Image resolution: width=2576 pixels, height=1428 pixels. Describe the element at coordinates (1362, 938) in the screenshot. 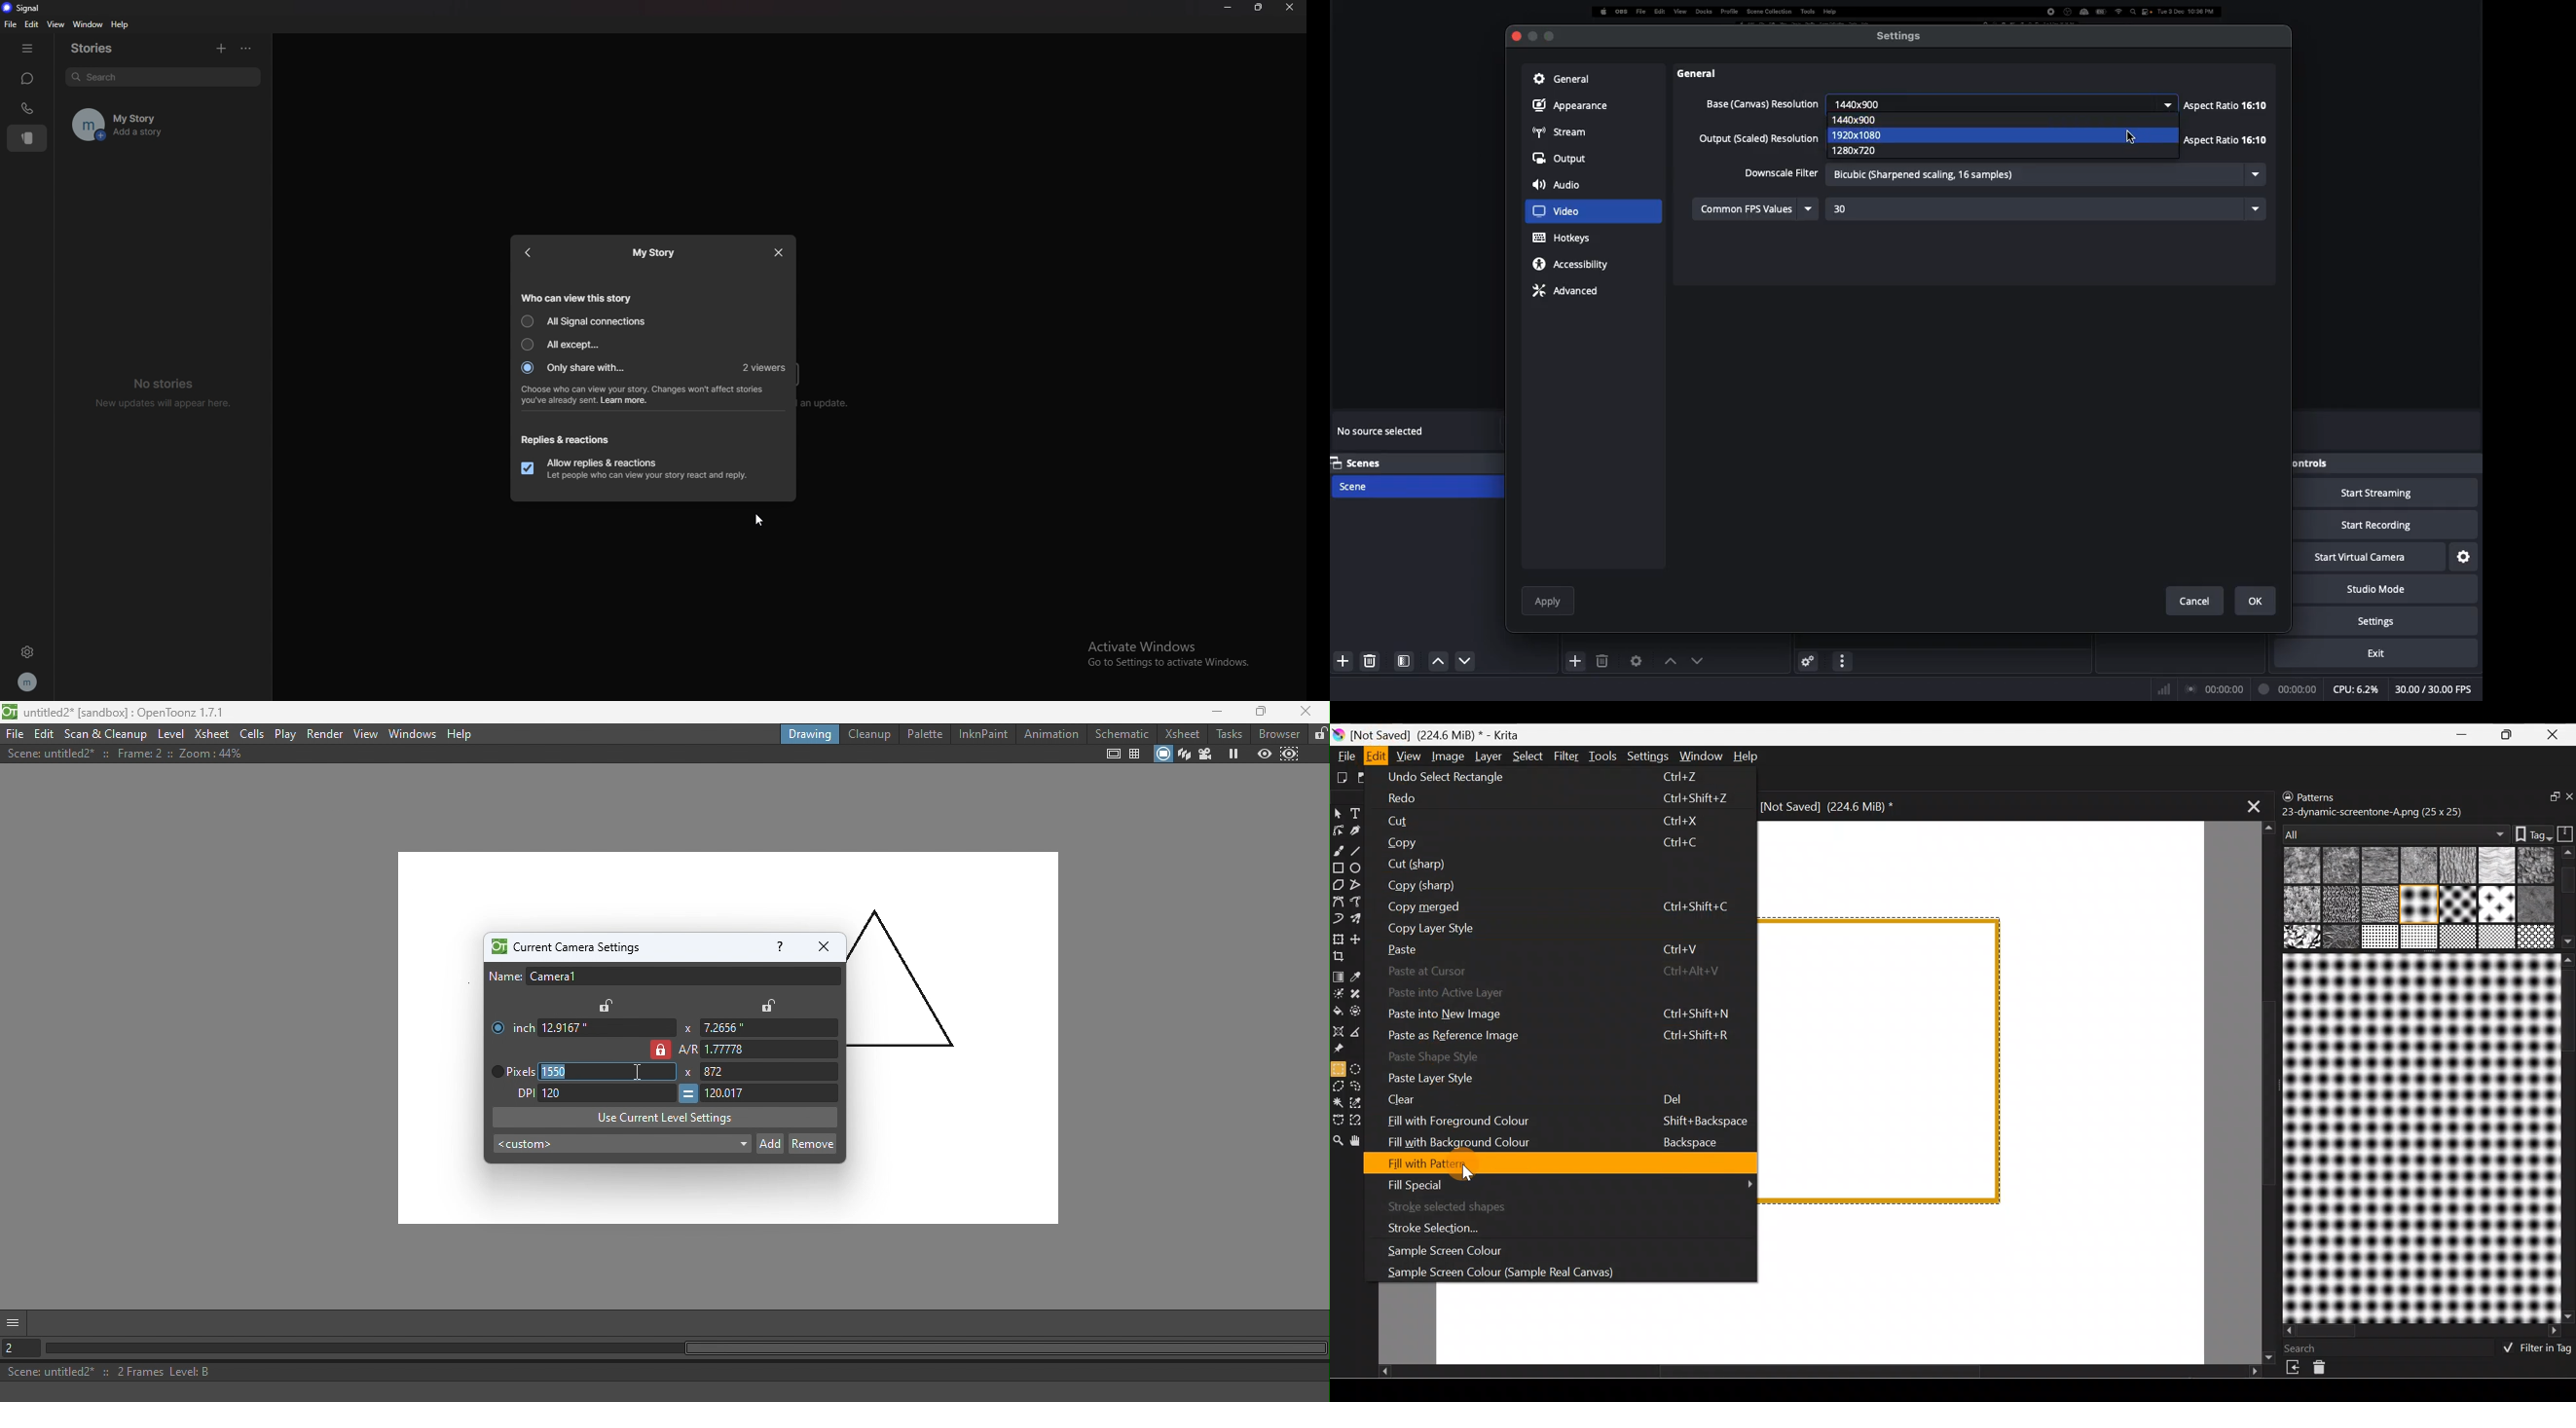

I see `Move a layer` at that location.